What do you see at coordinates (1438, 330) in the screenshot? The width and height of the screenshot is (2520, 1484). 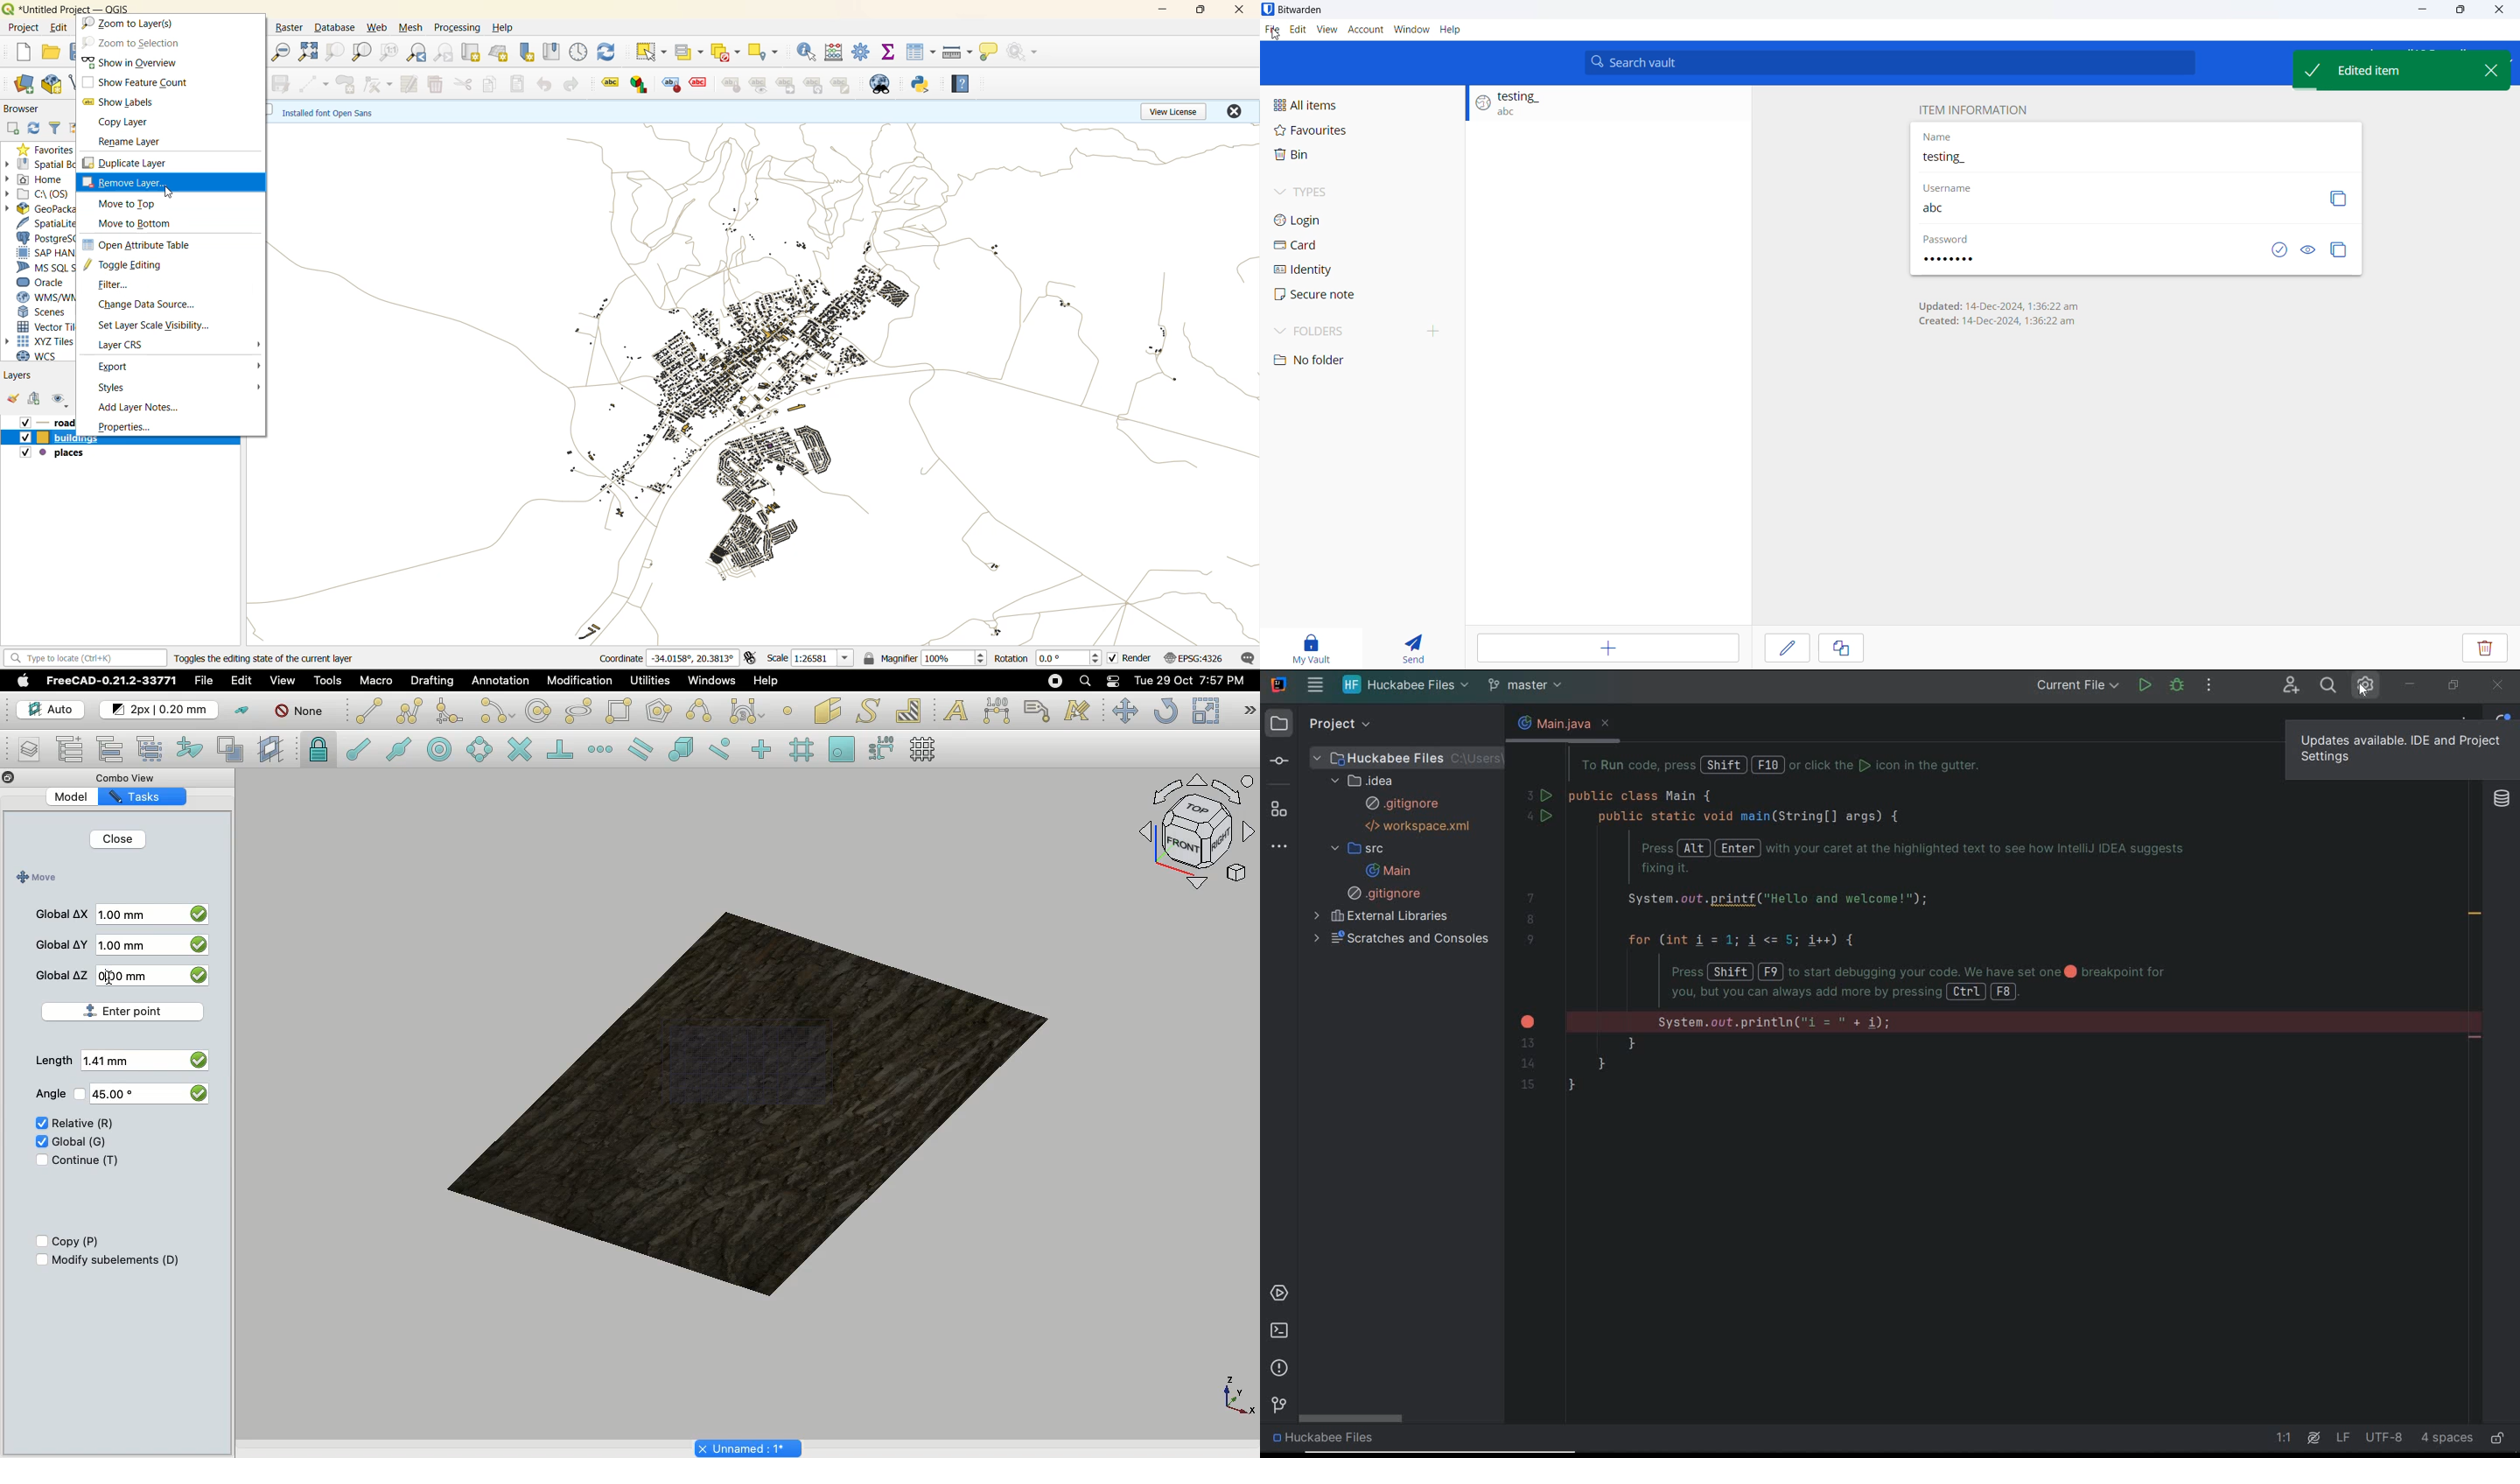 I see `create folder` at bounding box center [1438, 330].